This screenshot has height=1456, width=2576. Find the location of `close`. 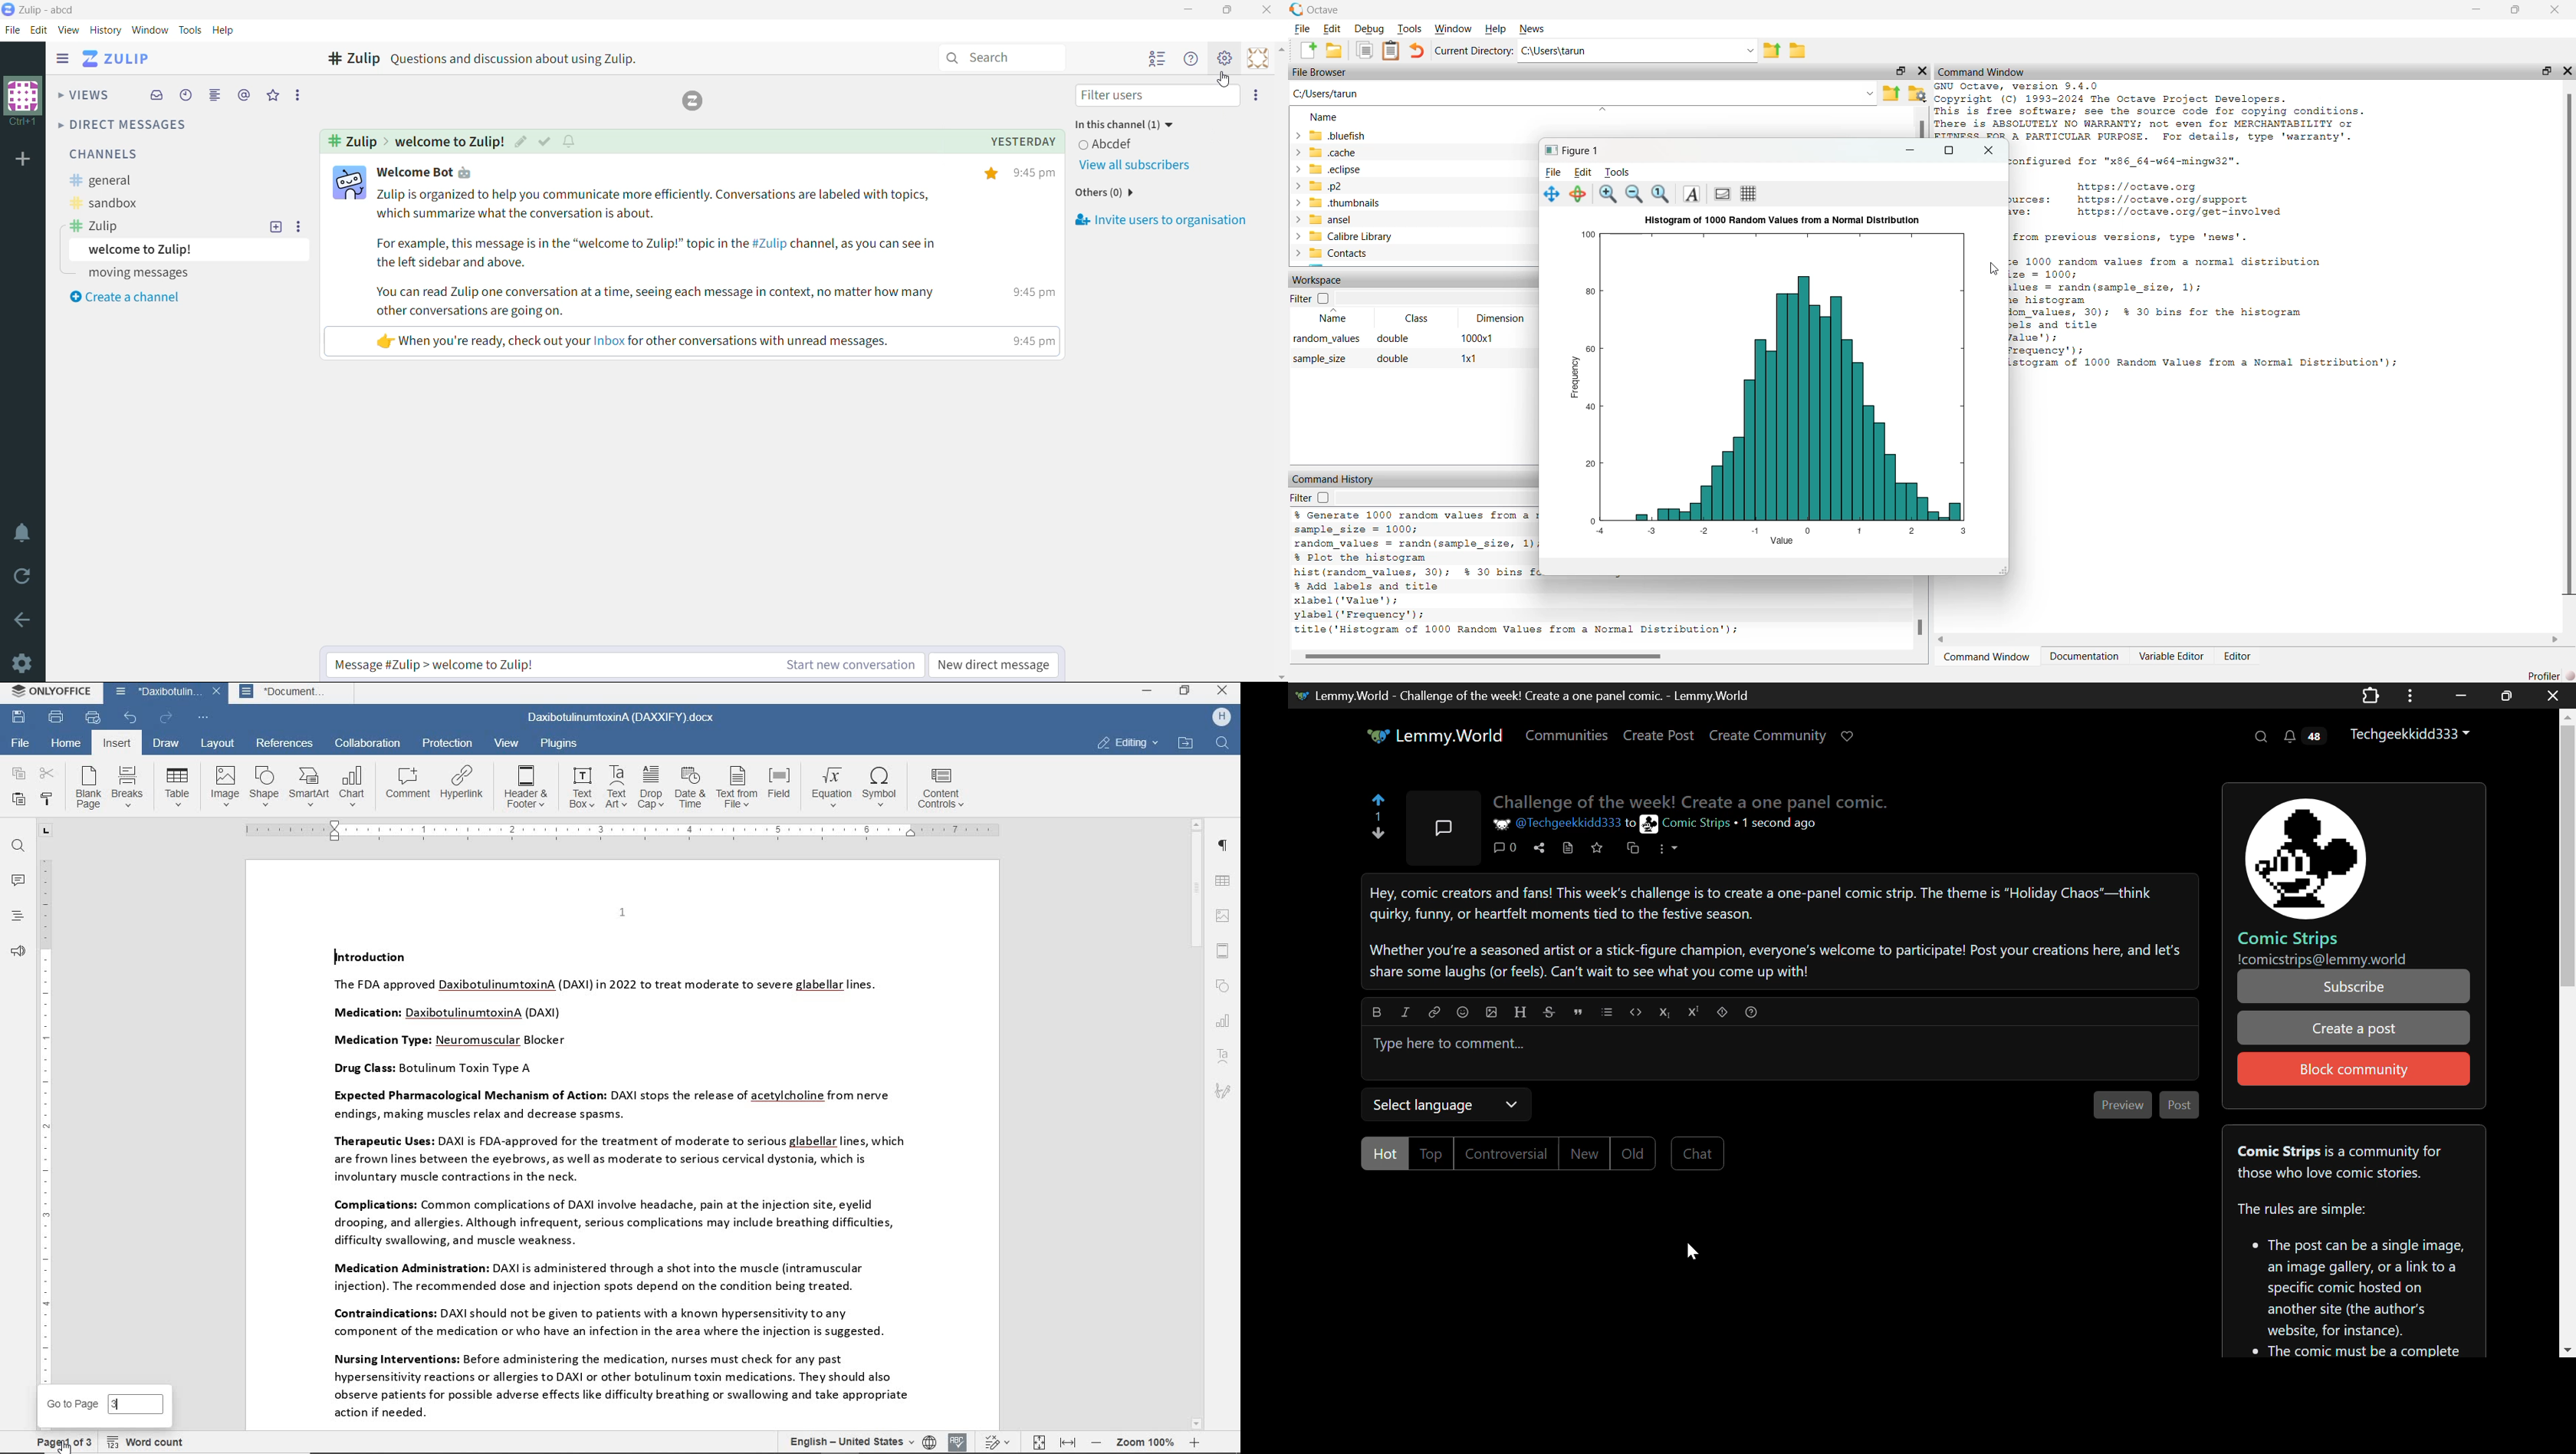

close is located at coordinates (216, 692).